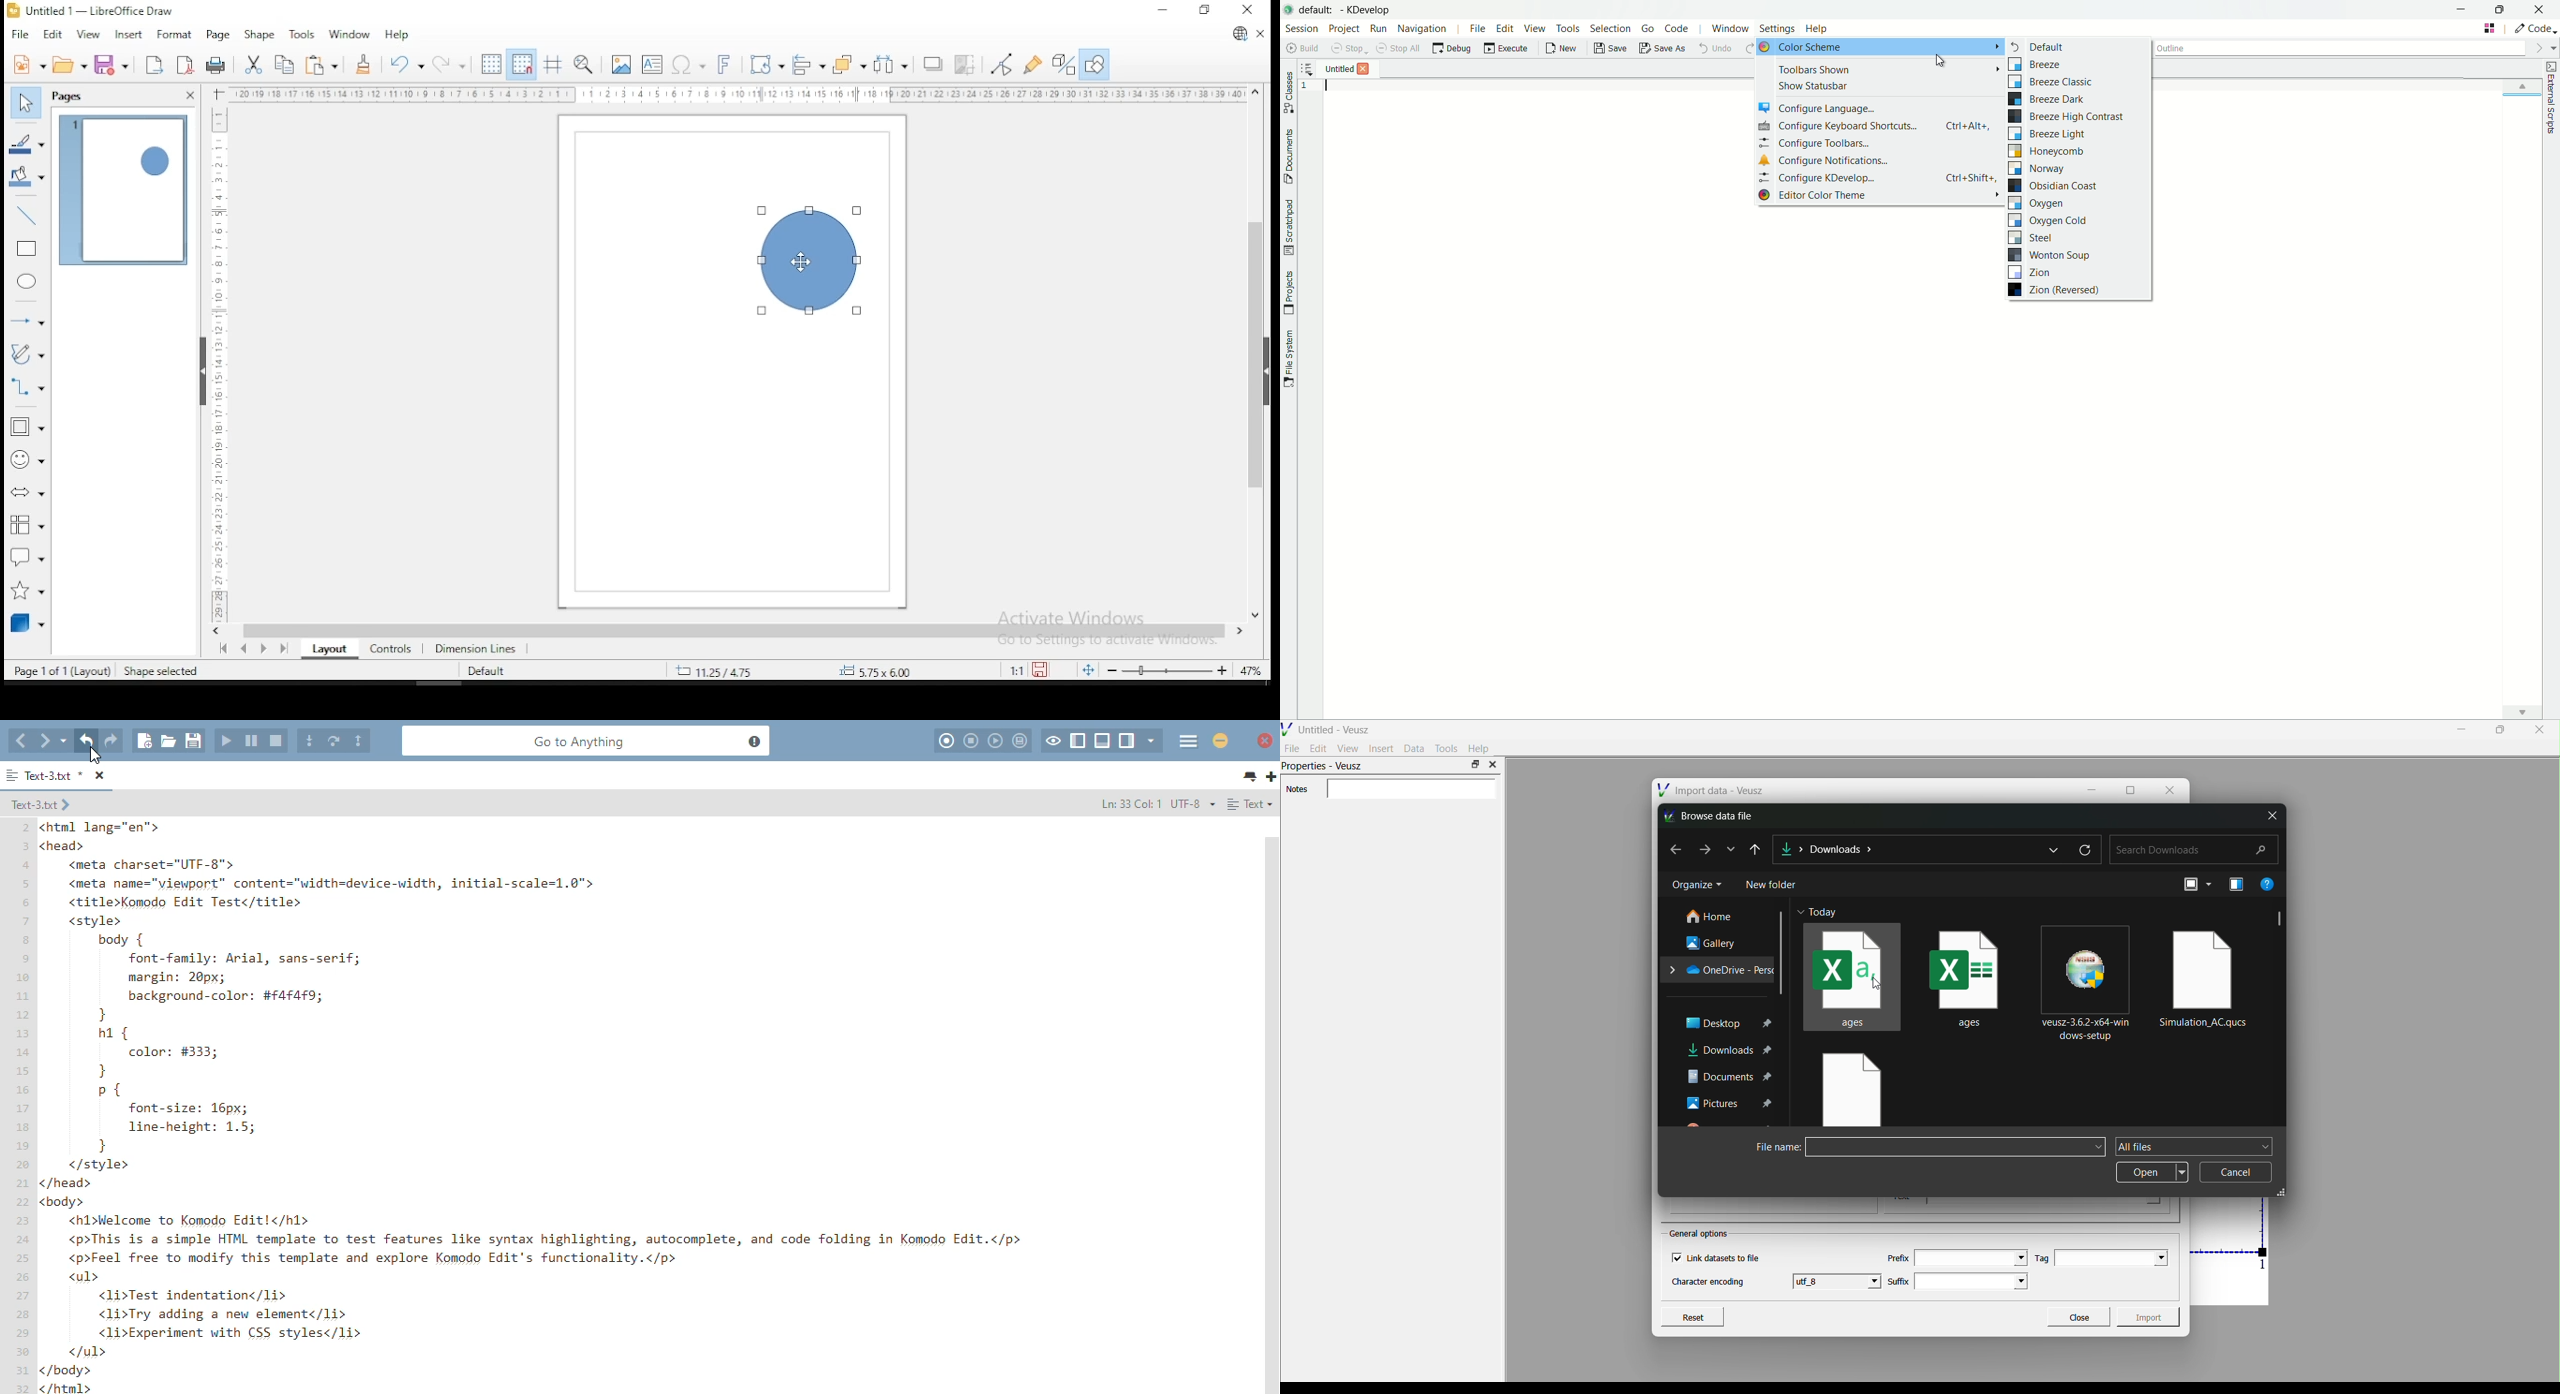 The width and height of the screenshot is (2576, 1400). I want to click on file type, so click(1250, 804).